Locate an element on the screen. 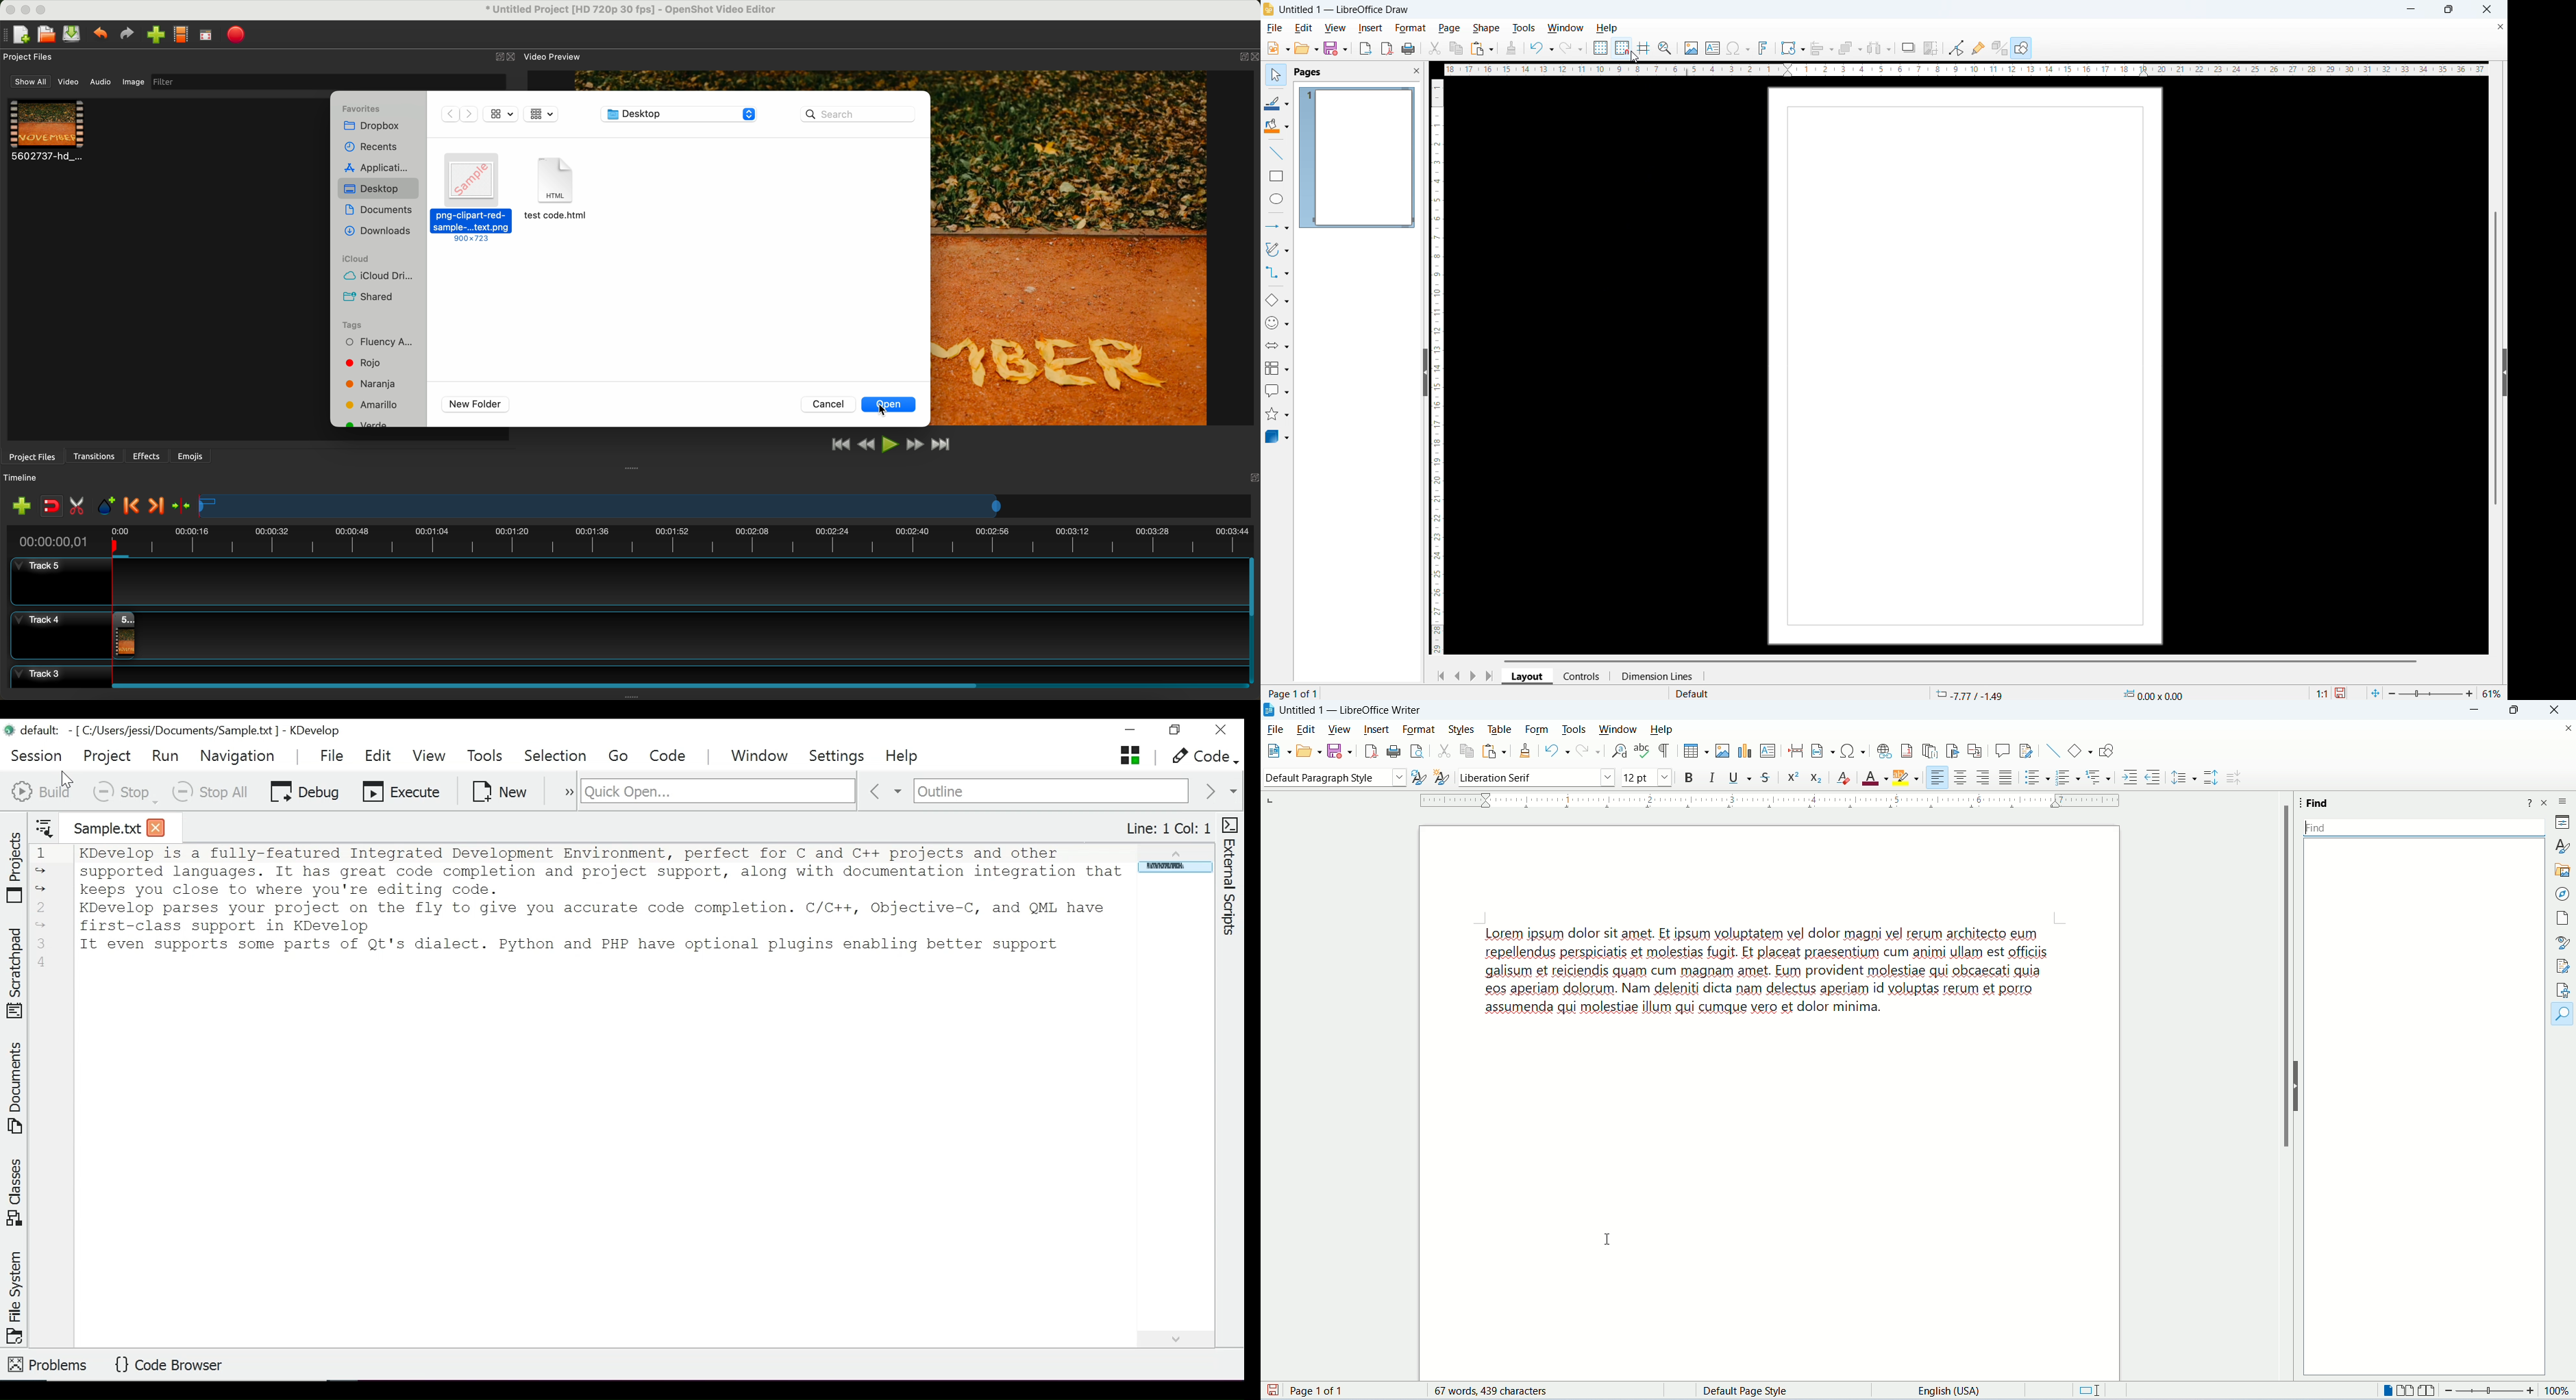  insert chart is located at coordinates (1744, 751).